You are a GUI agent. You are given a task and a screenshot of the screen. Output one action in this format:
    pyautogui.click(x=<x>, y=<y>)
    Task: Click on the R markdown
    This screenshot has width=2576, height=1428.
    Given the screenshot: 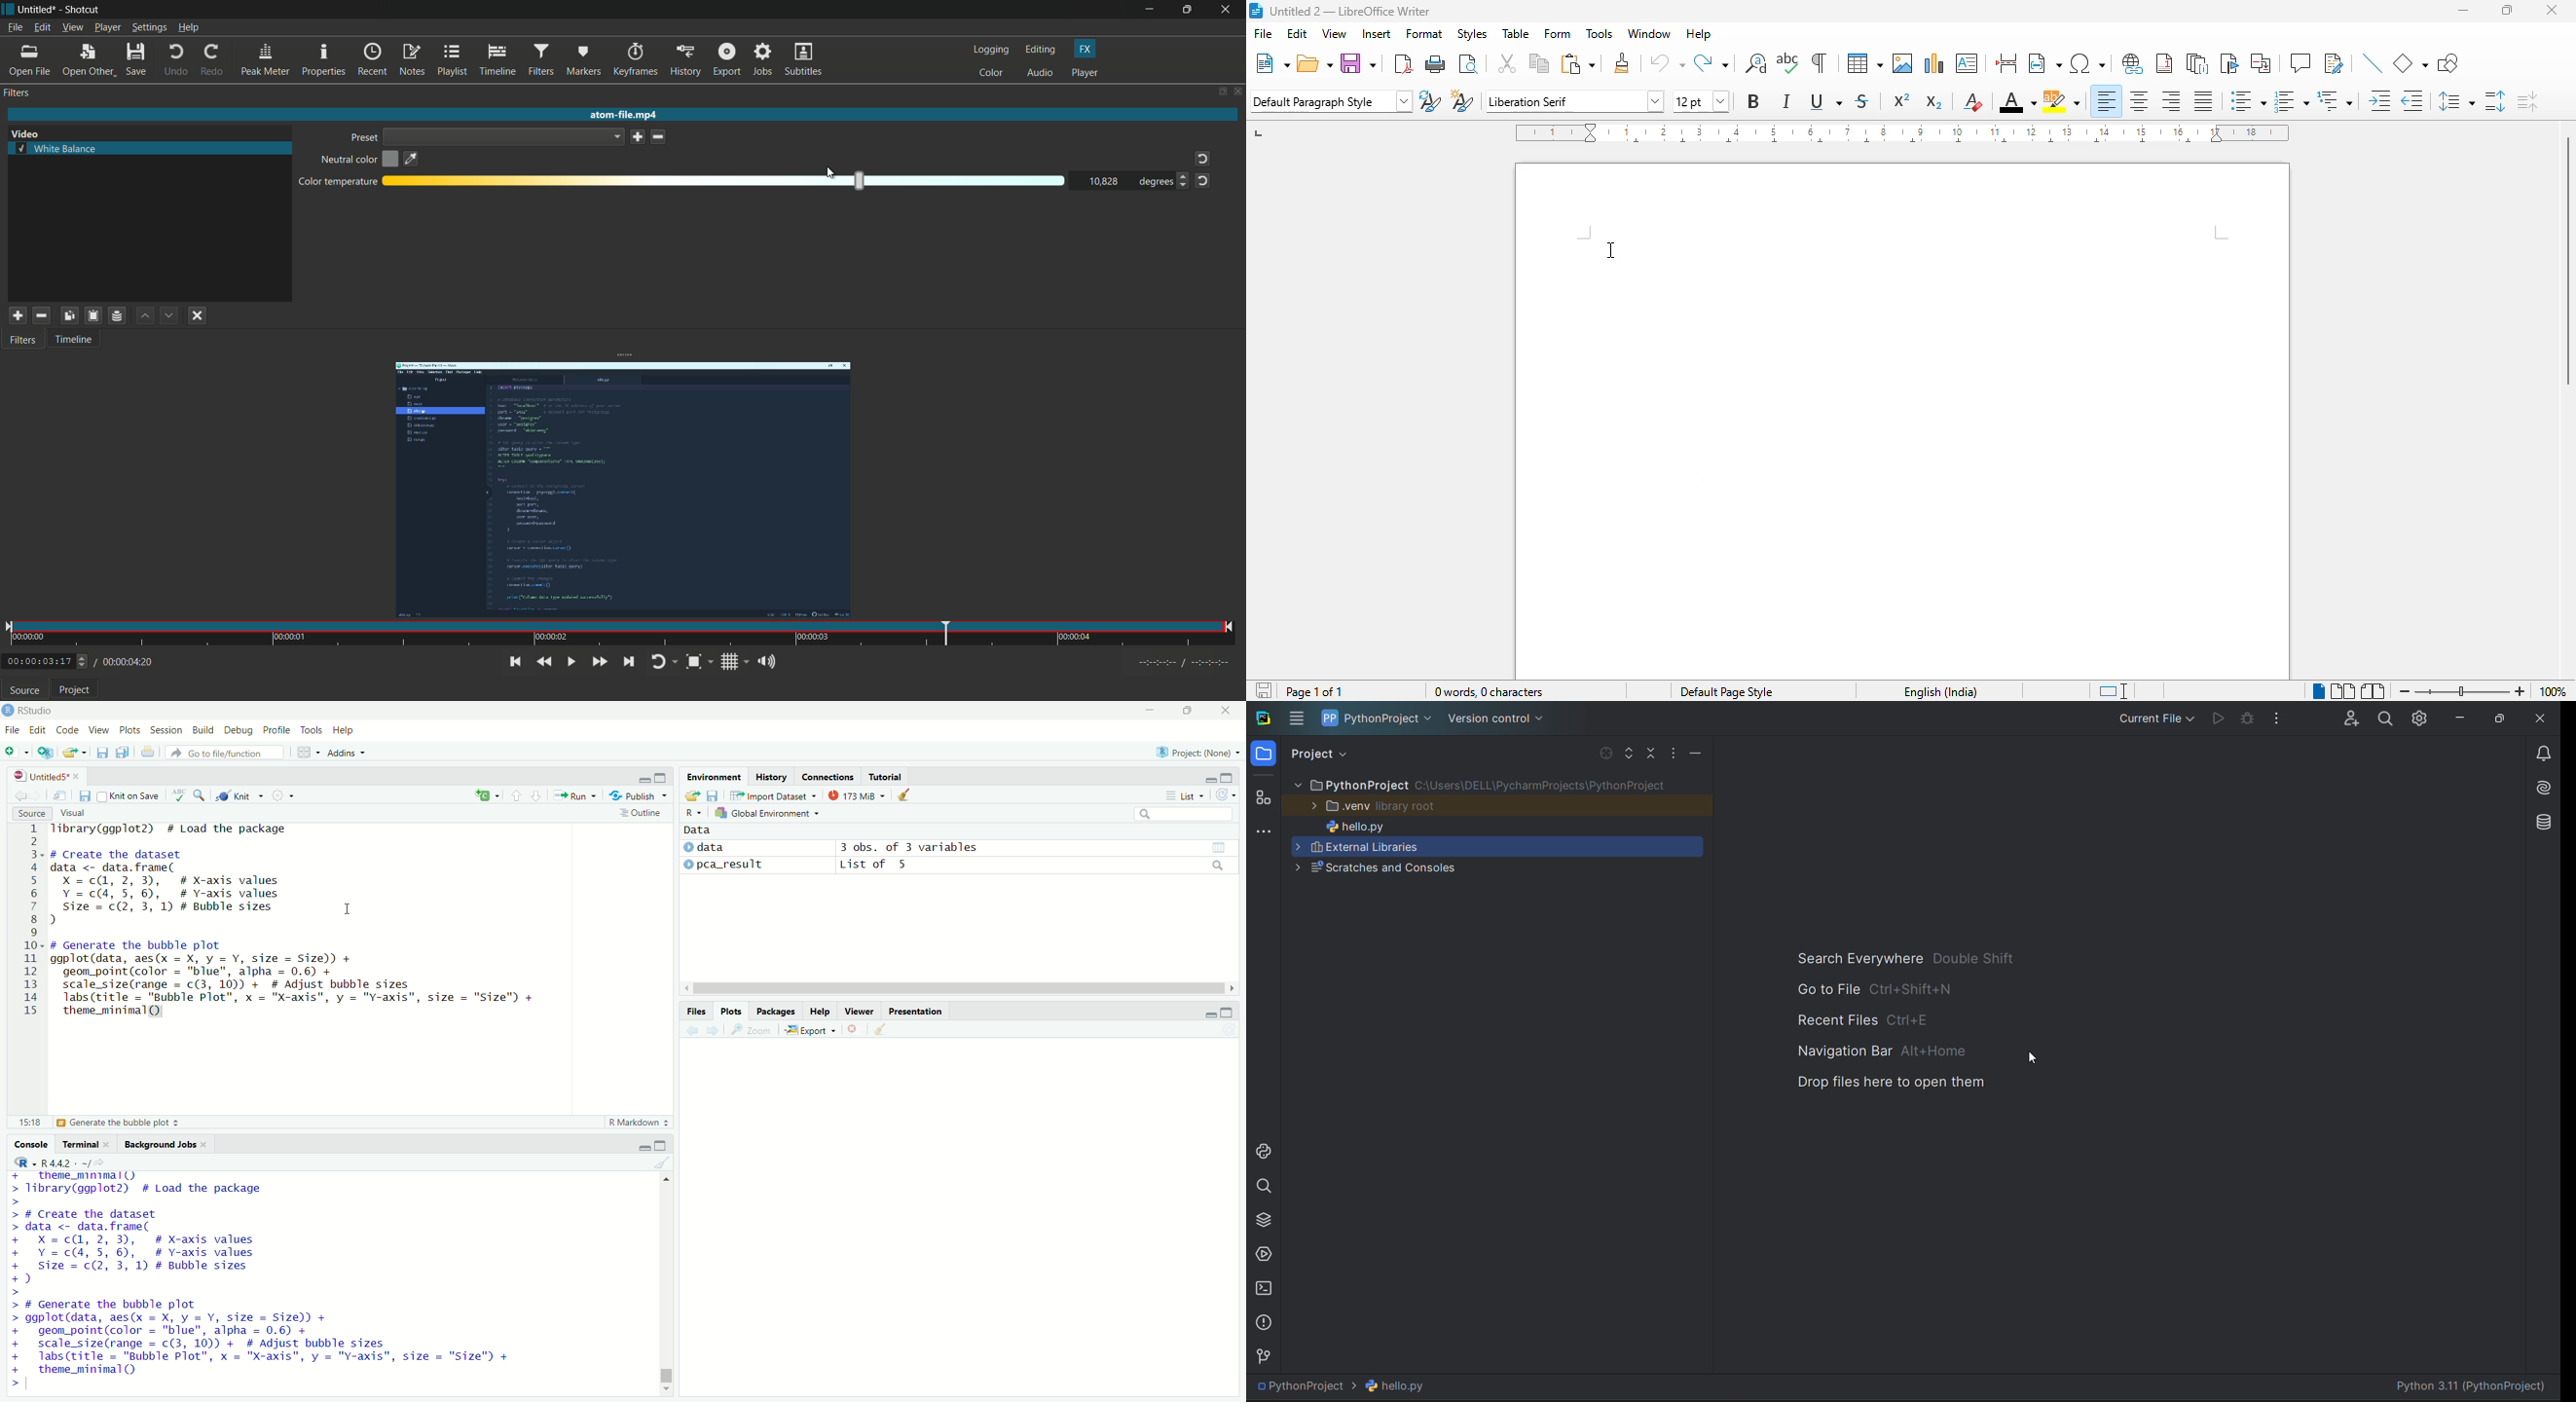 What is the action you would take?
    pyautogui.click(x=639, y=1122)
    